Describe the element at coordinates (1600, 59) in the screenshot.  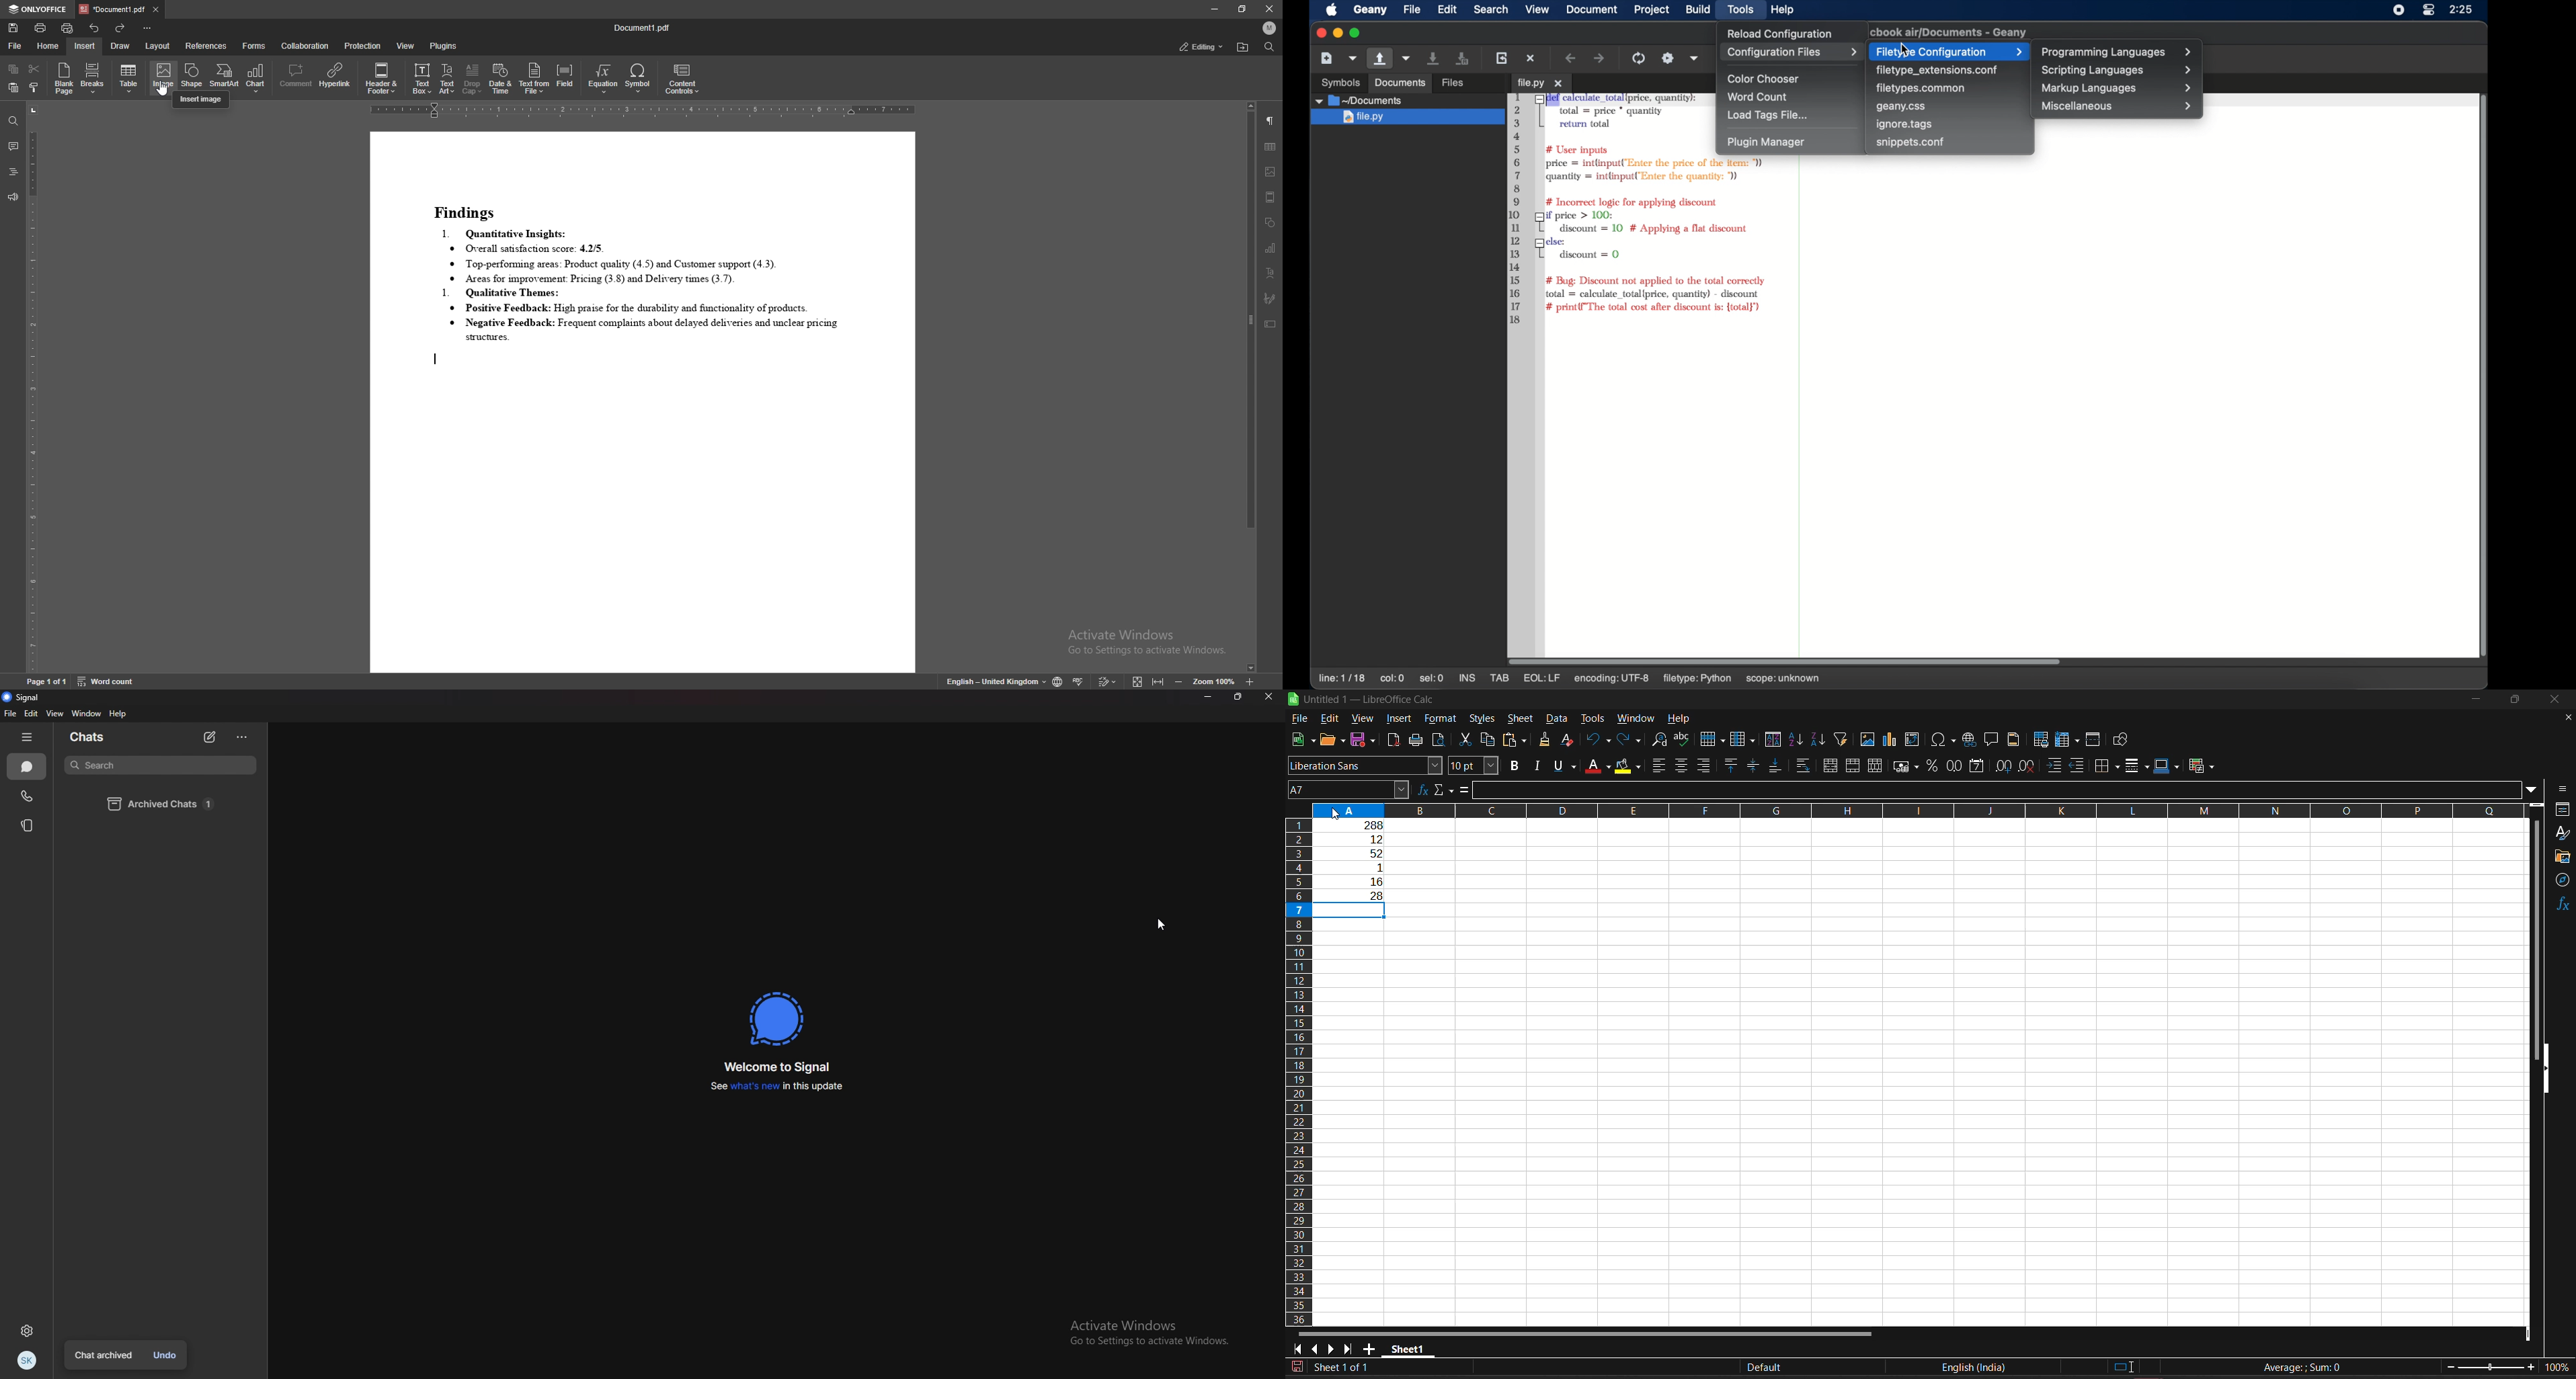
I see `navigate forward a location` at that location.